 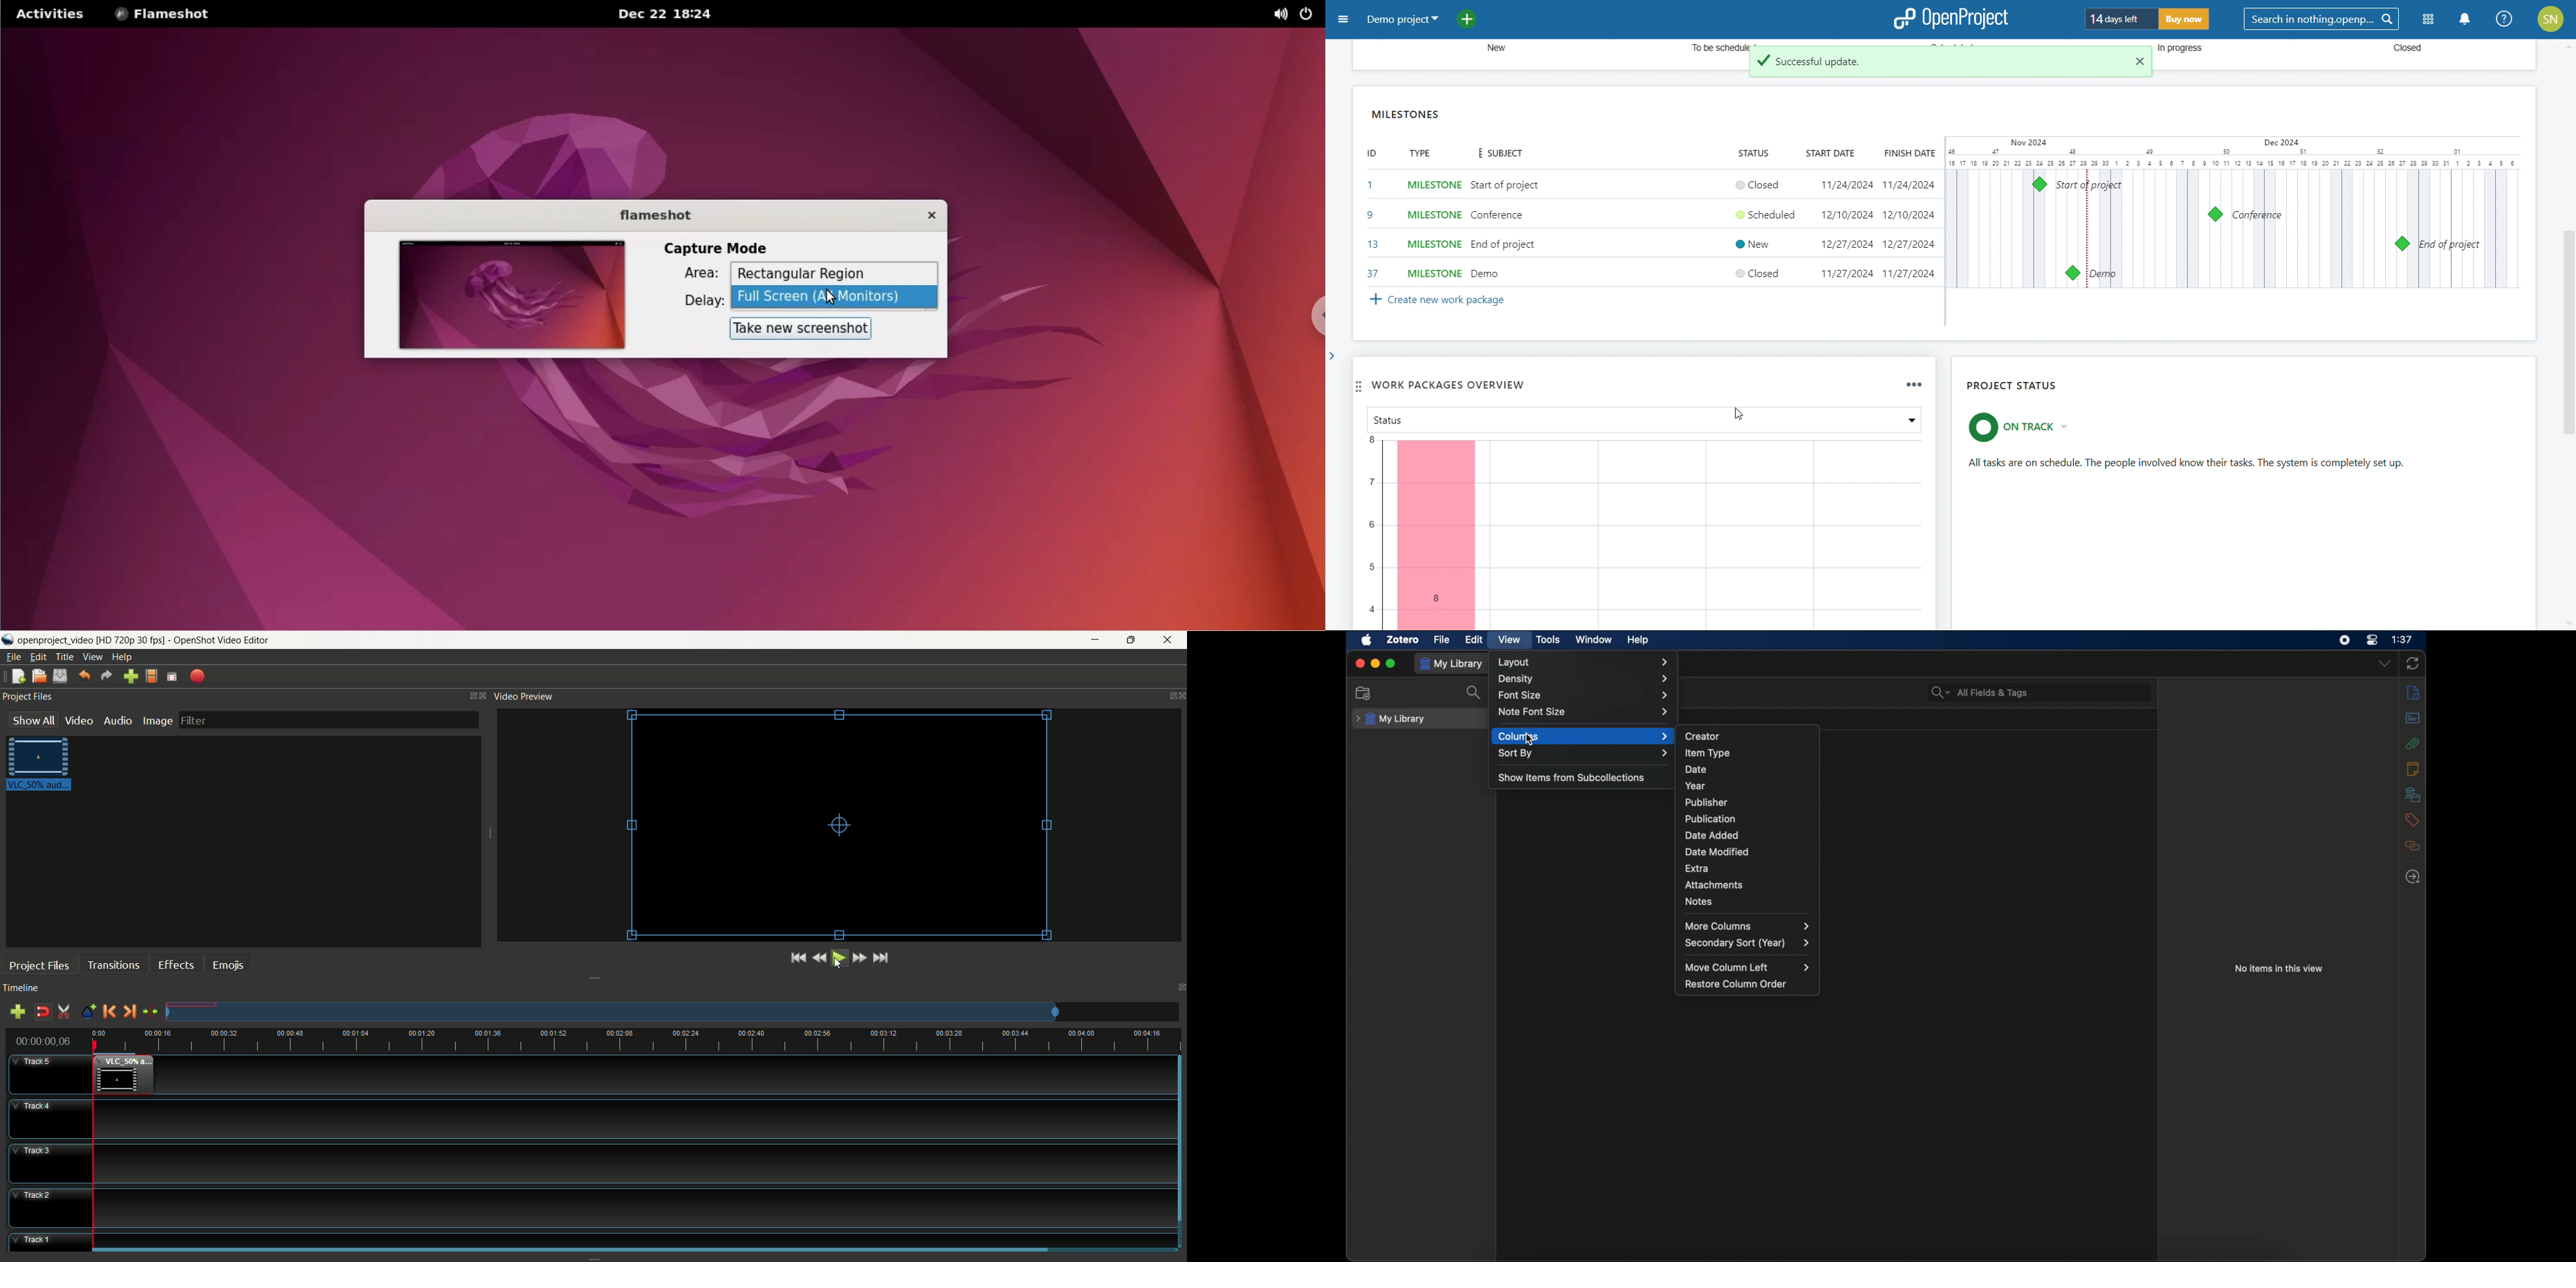 What do you see at coordinates (1505, 230) in the screenshot?
I see `add subject` at bounding box center [1505, 230].